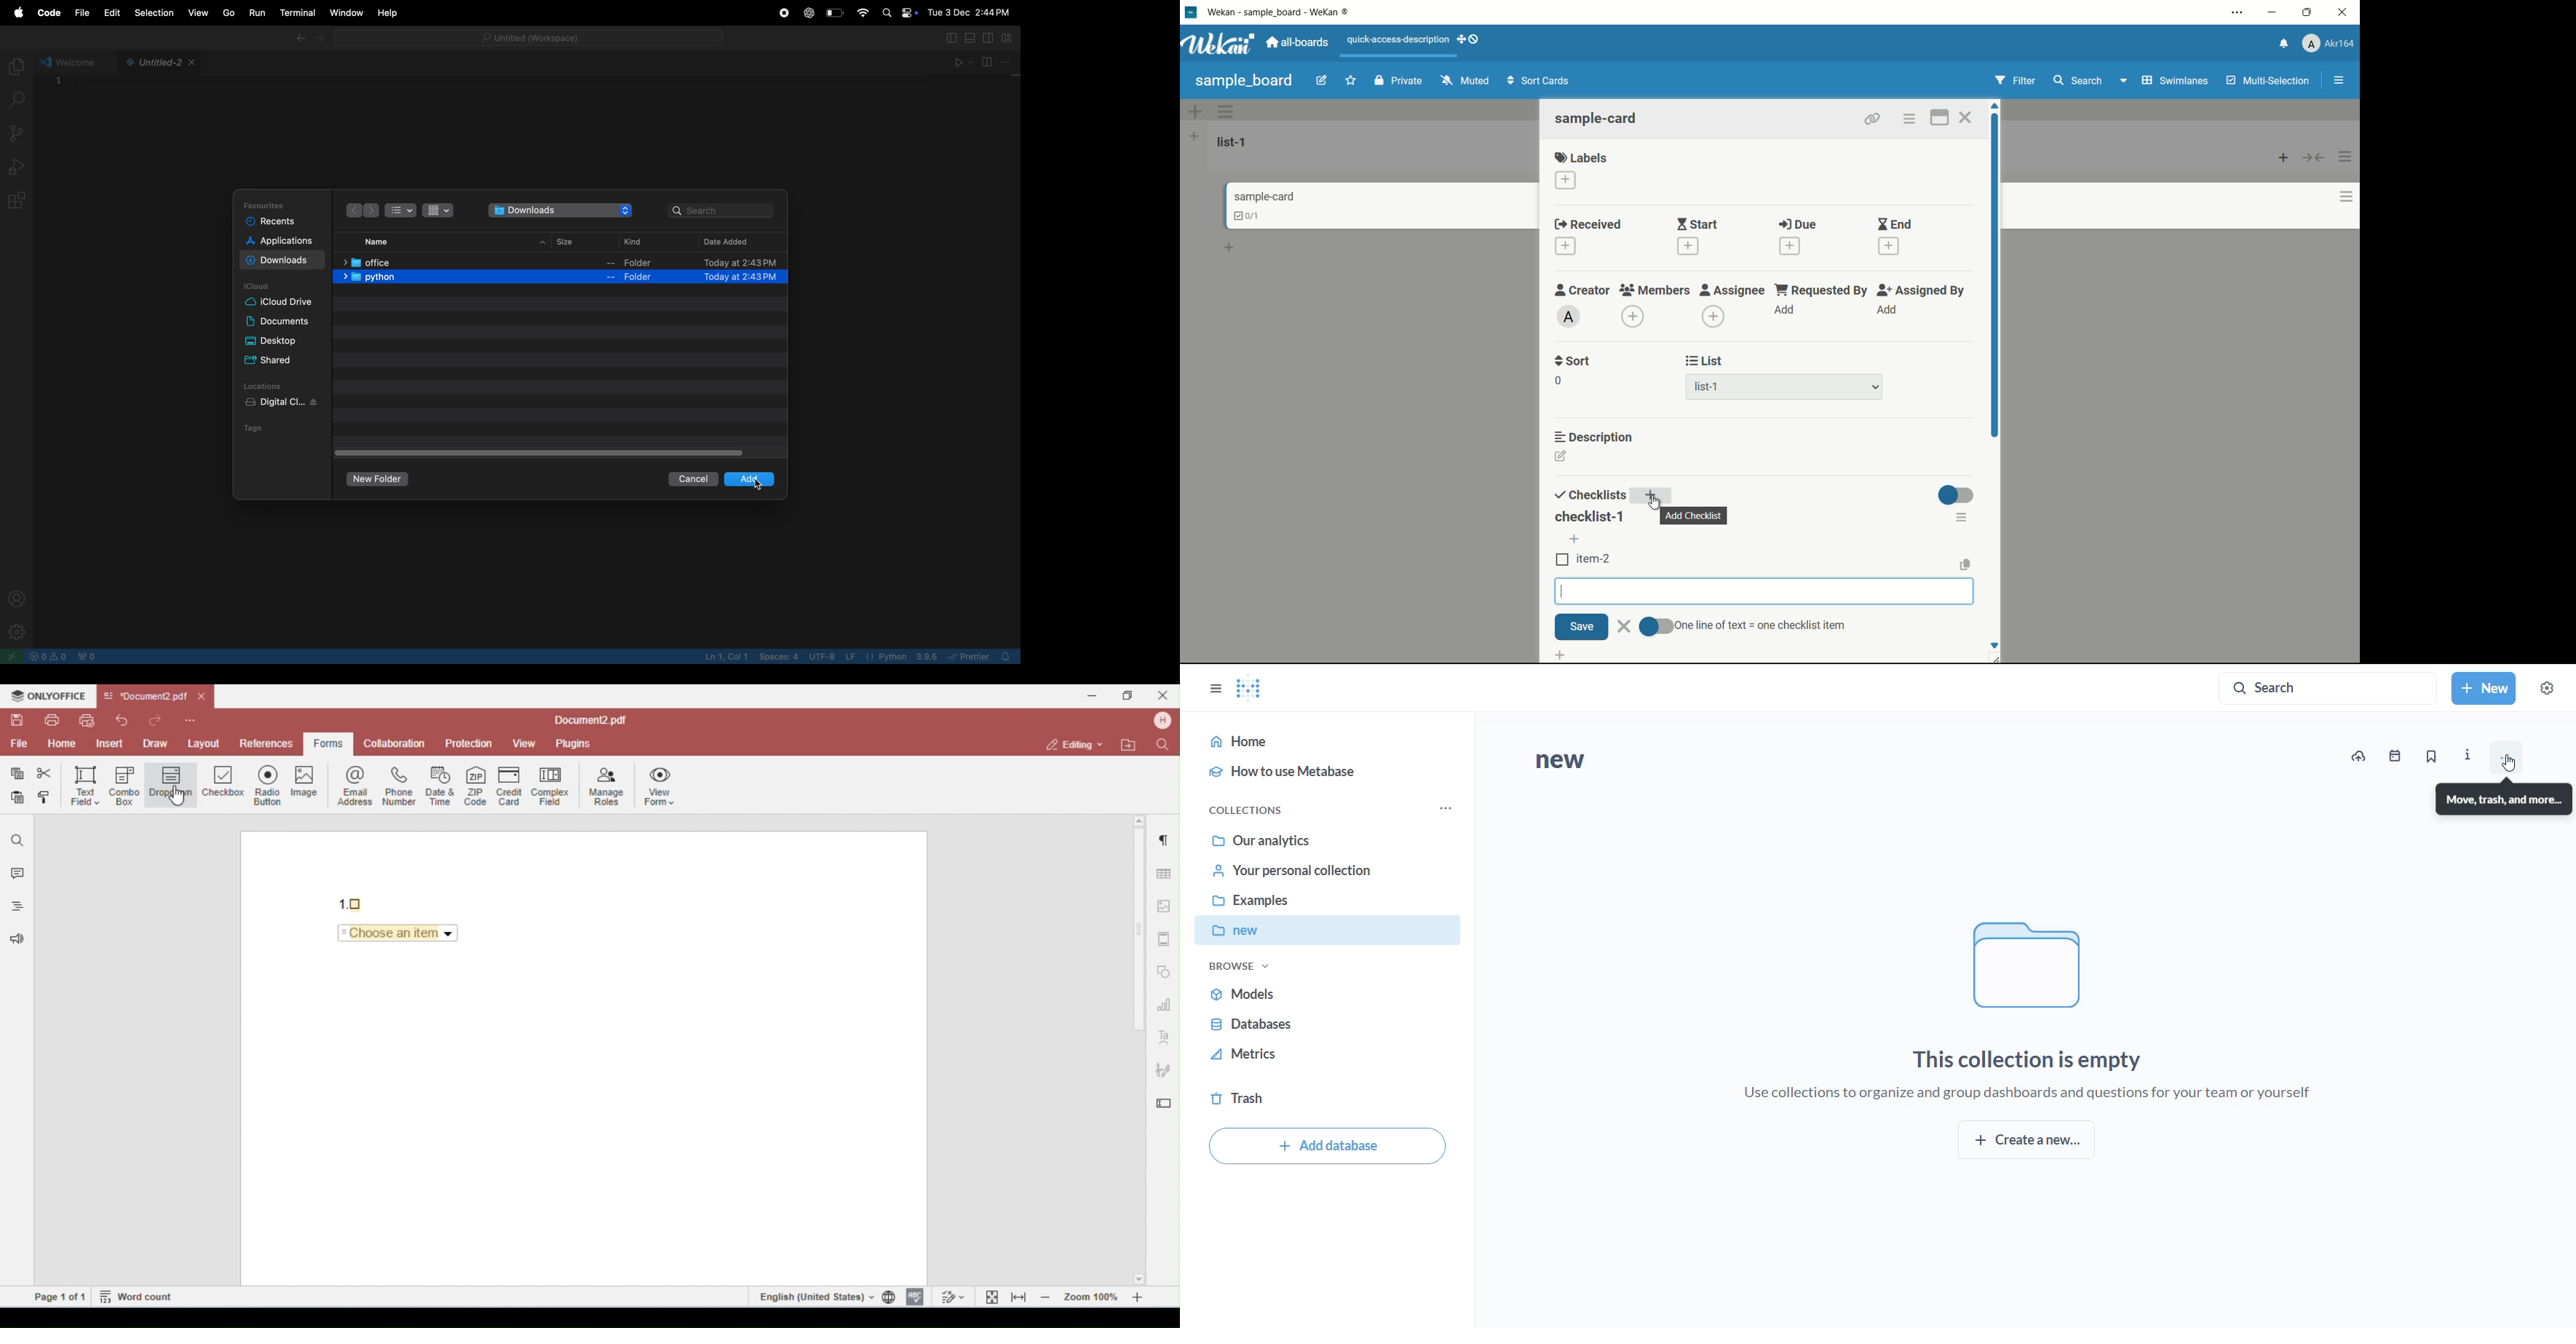 This screenshot has width=2576, height=1344. I want to click on filter, so click(2016, 81).